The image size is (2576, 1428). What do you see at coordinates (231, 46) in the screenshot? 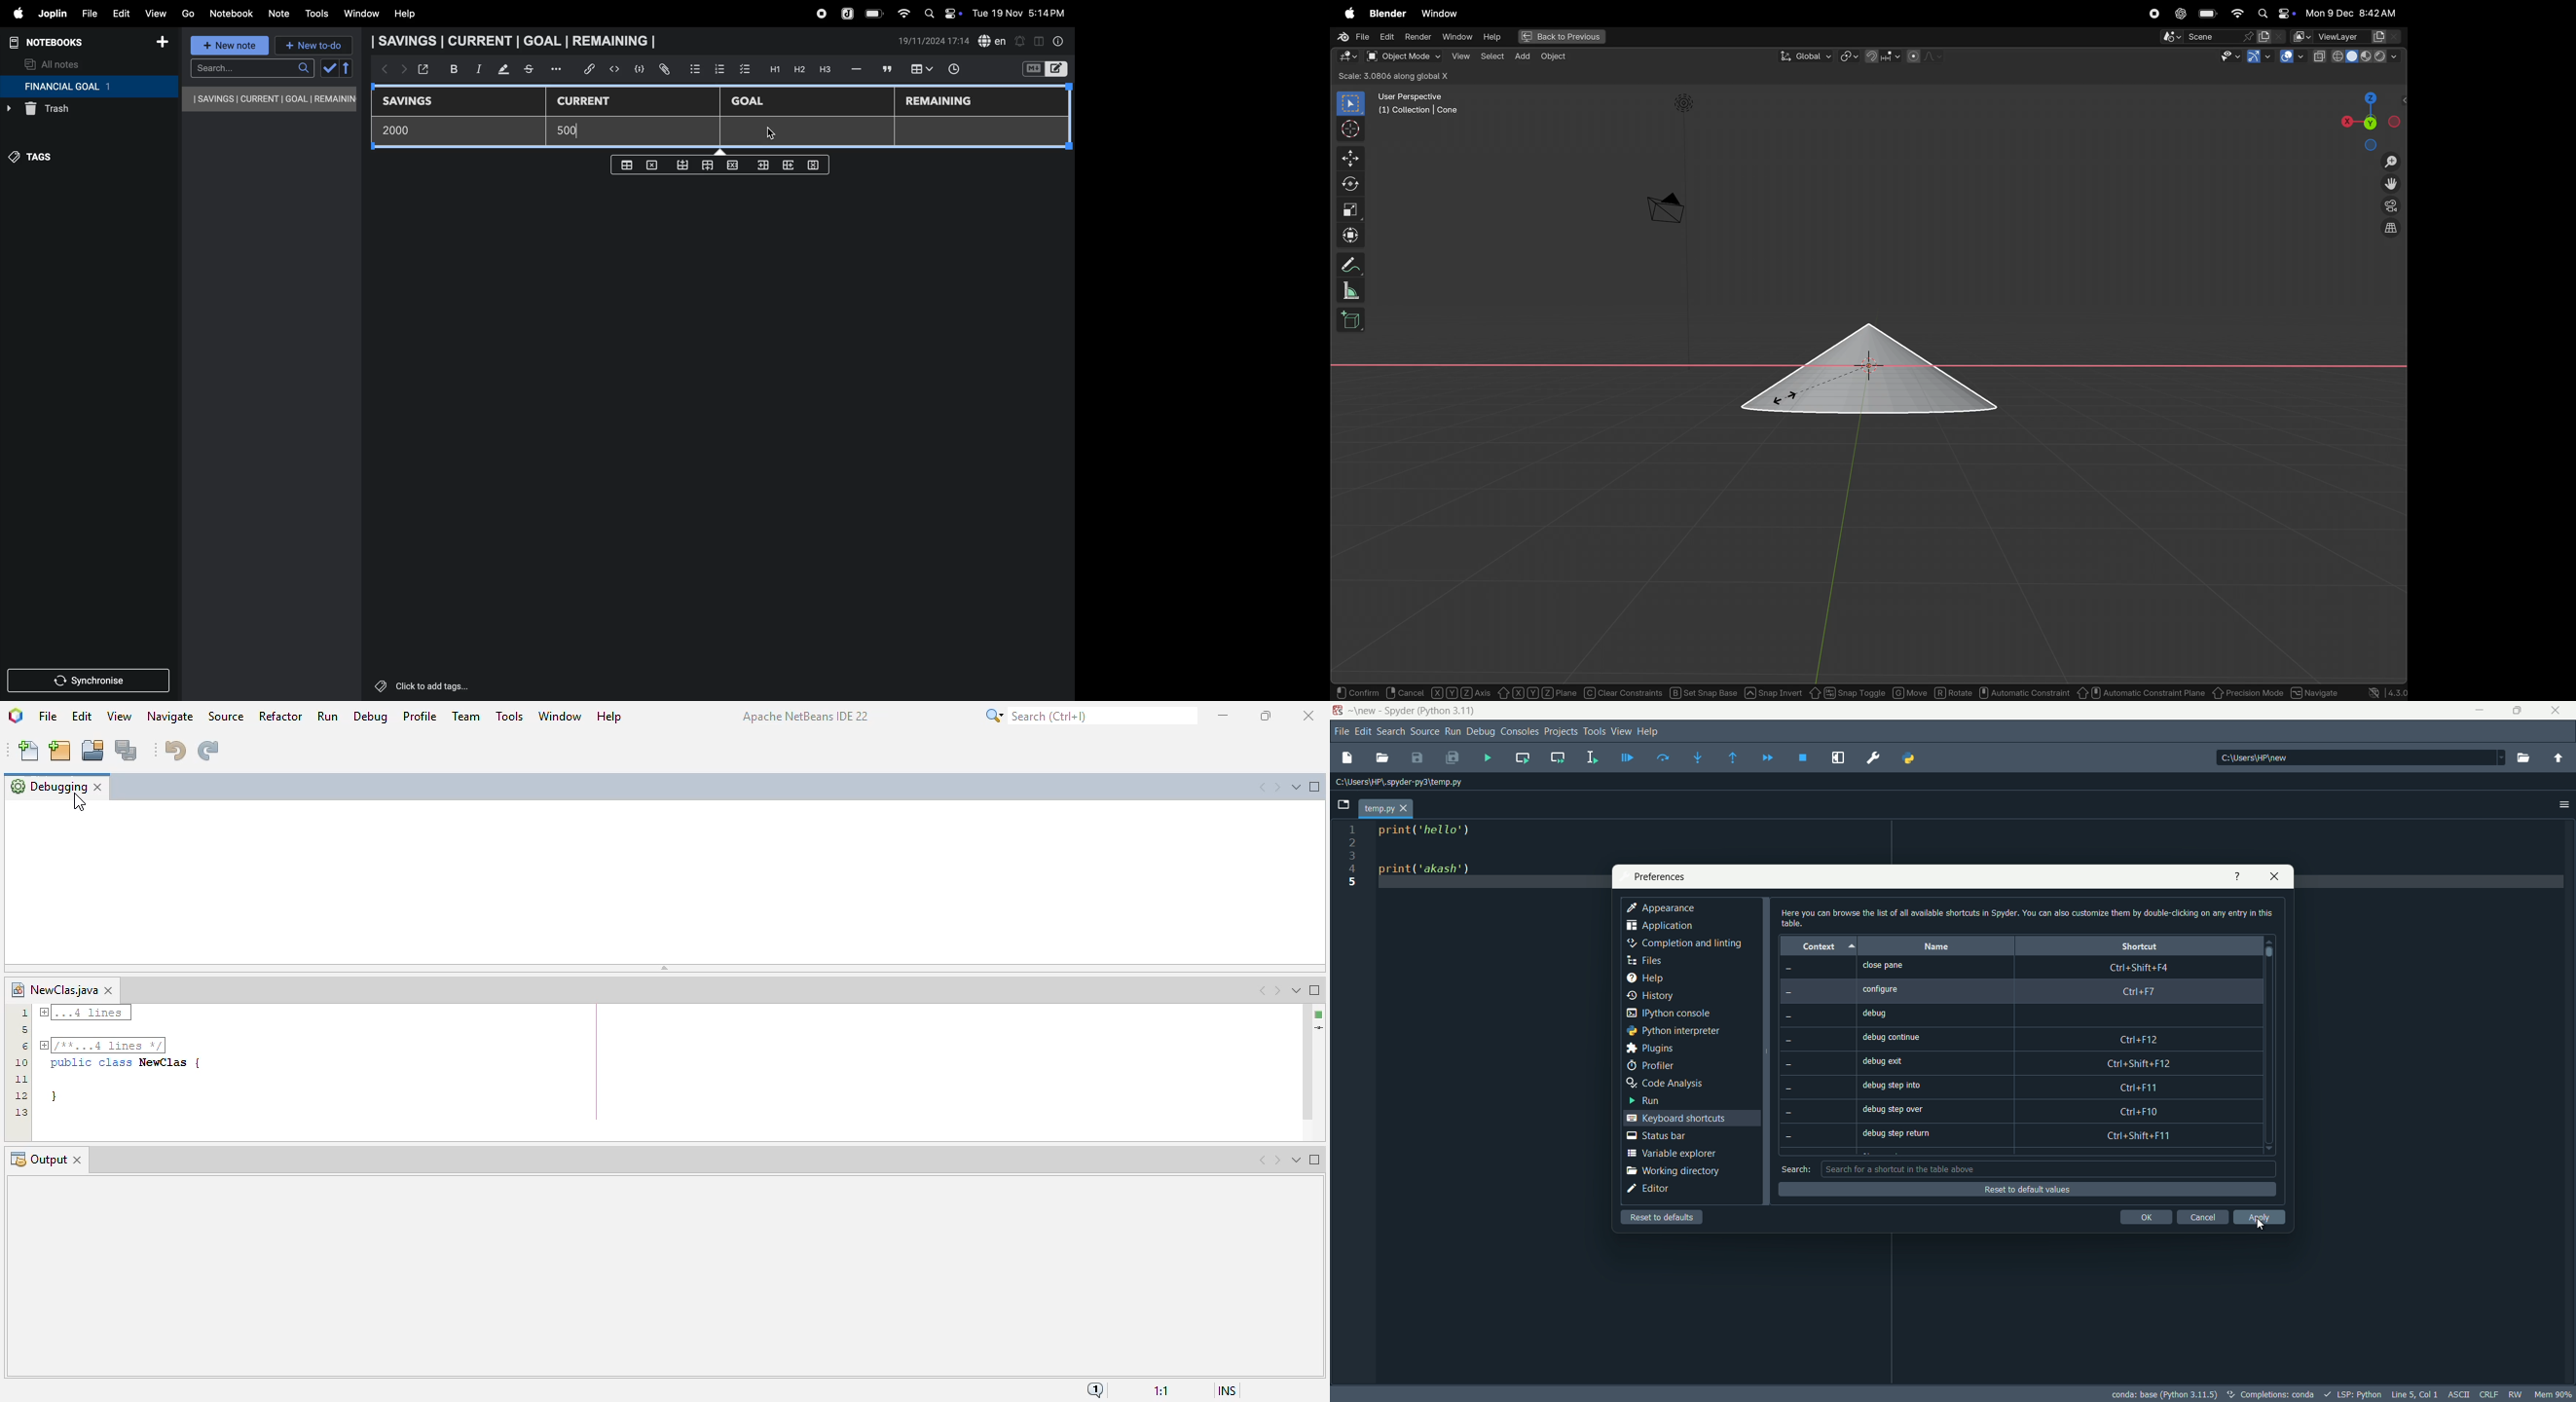
I see `new note` at bounding box center [231, 46].